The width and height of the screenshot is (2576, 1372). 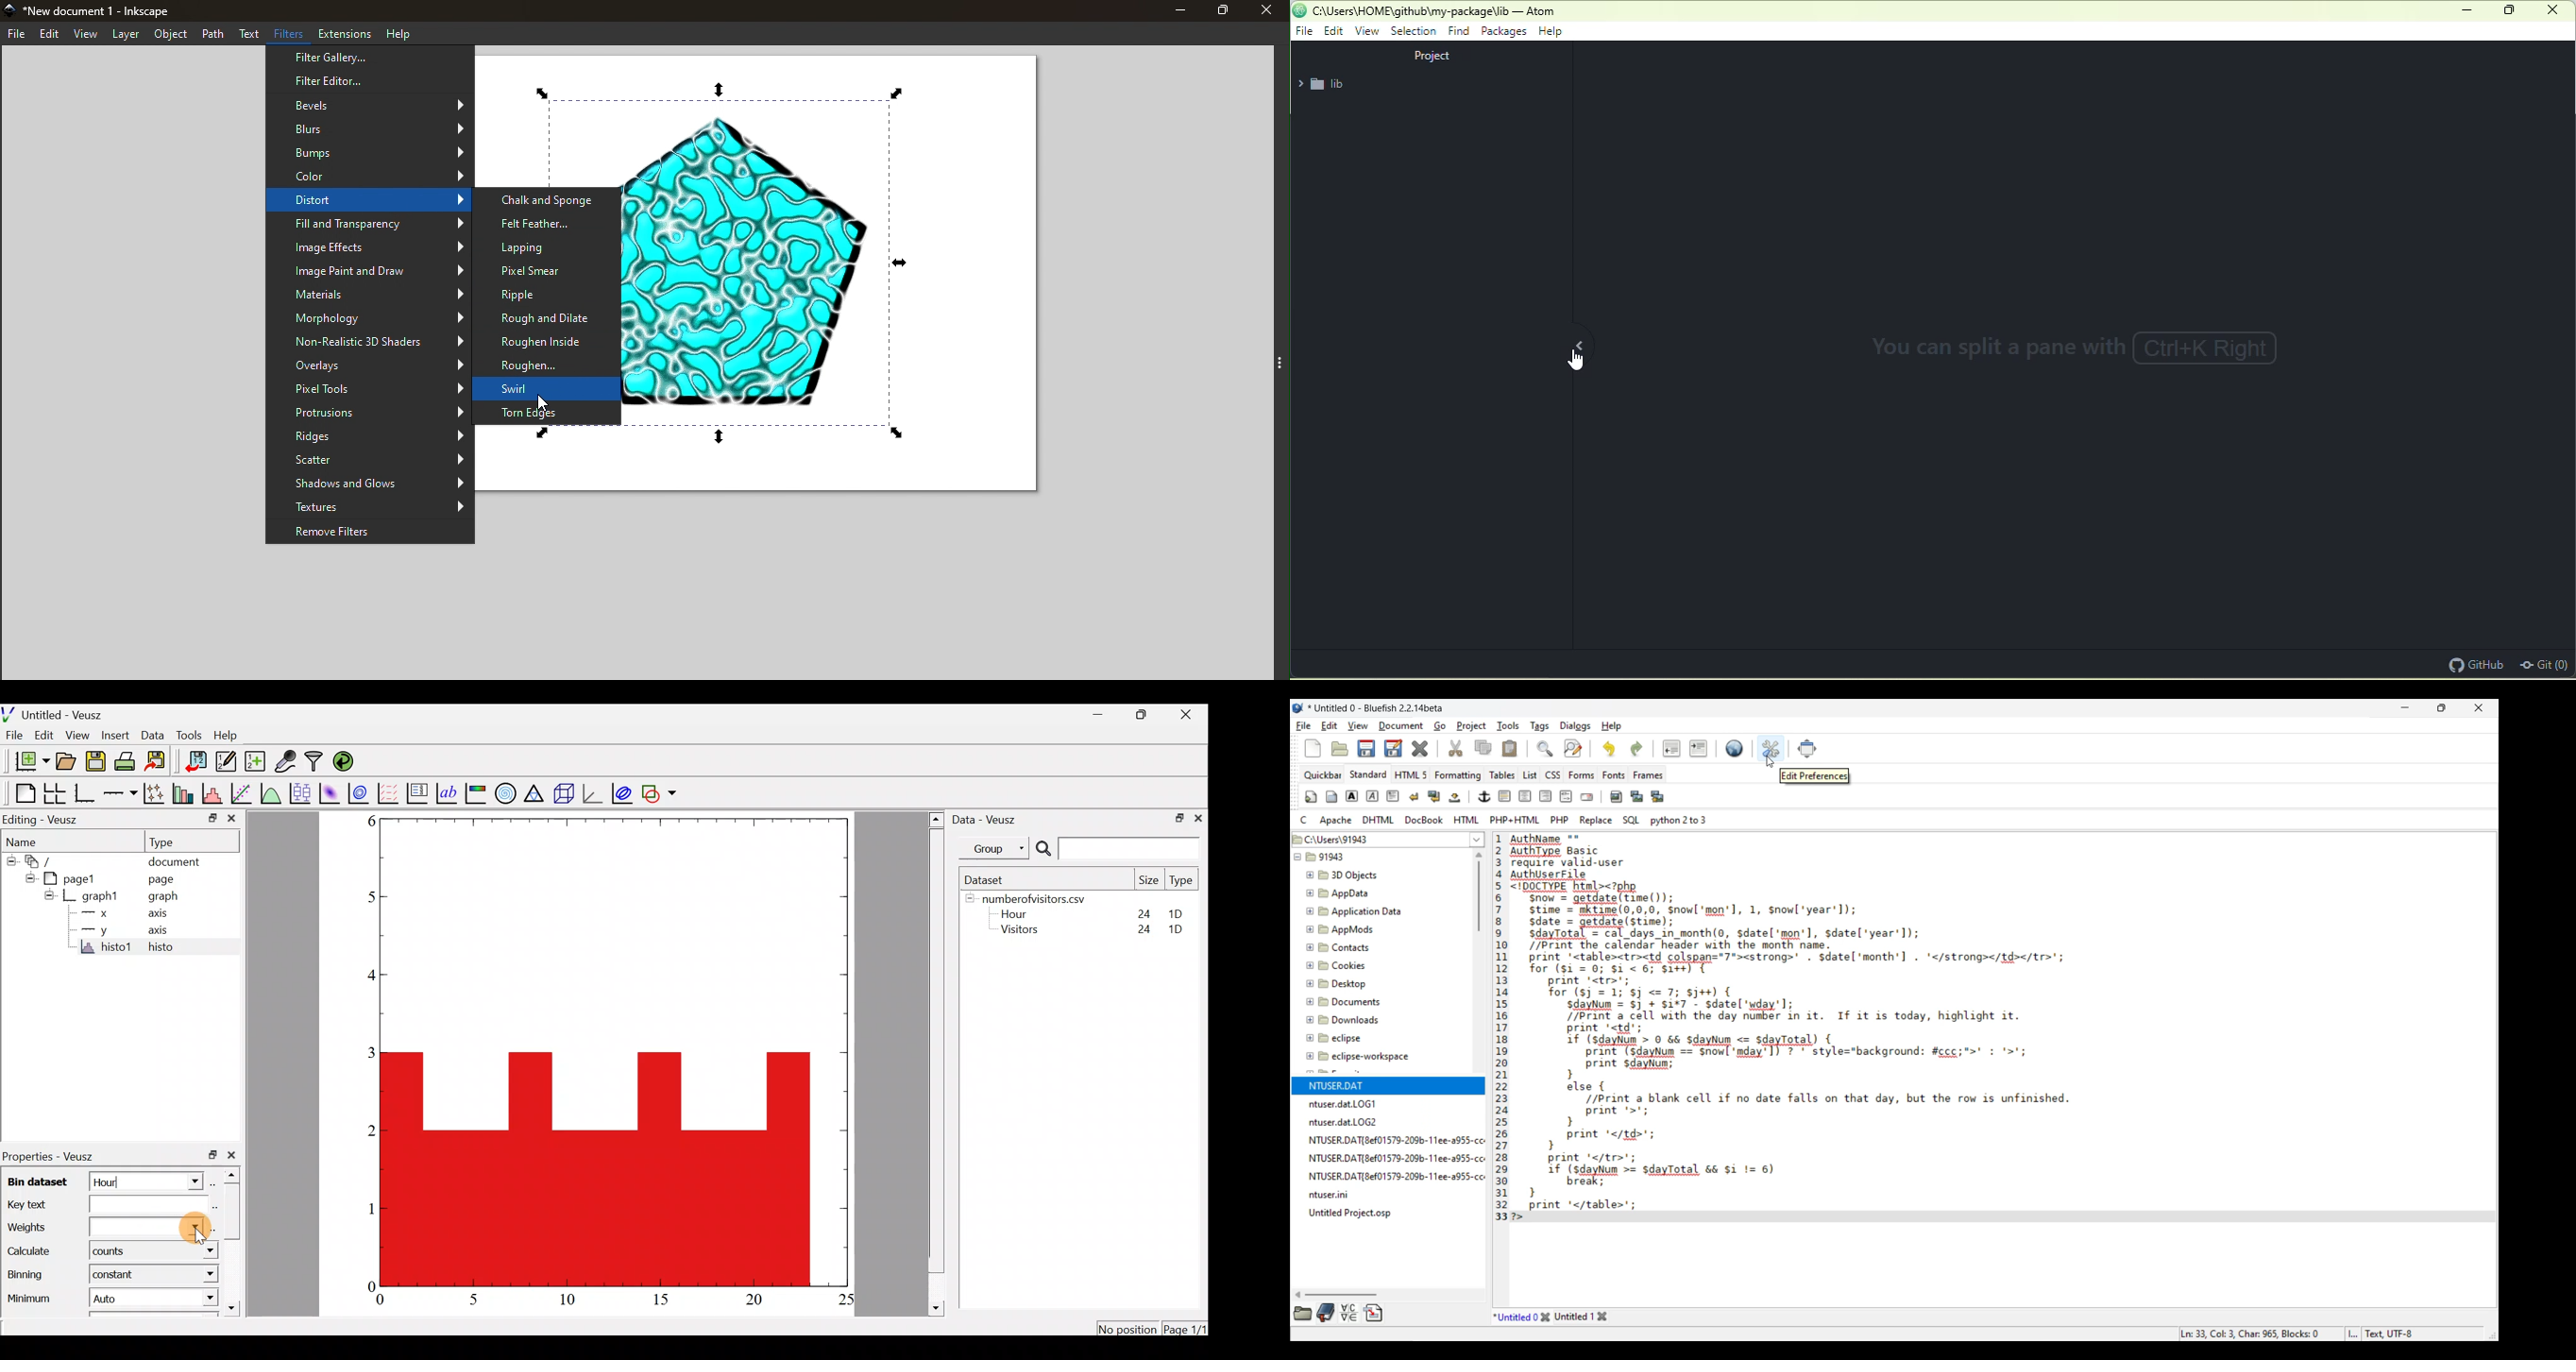 I want to click on Close interface, so click(x=2478, y=708).